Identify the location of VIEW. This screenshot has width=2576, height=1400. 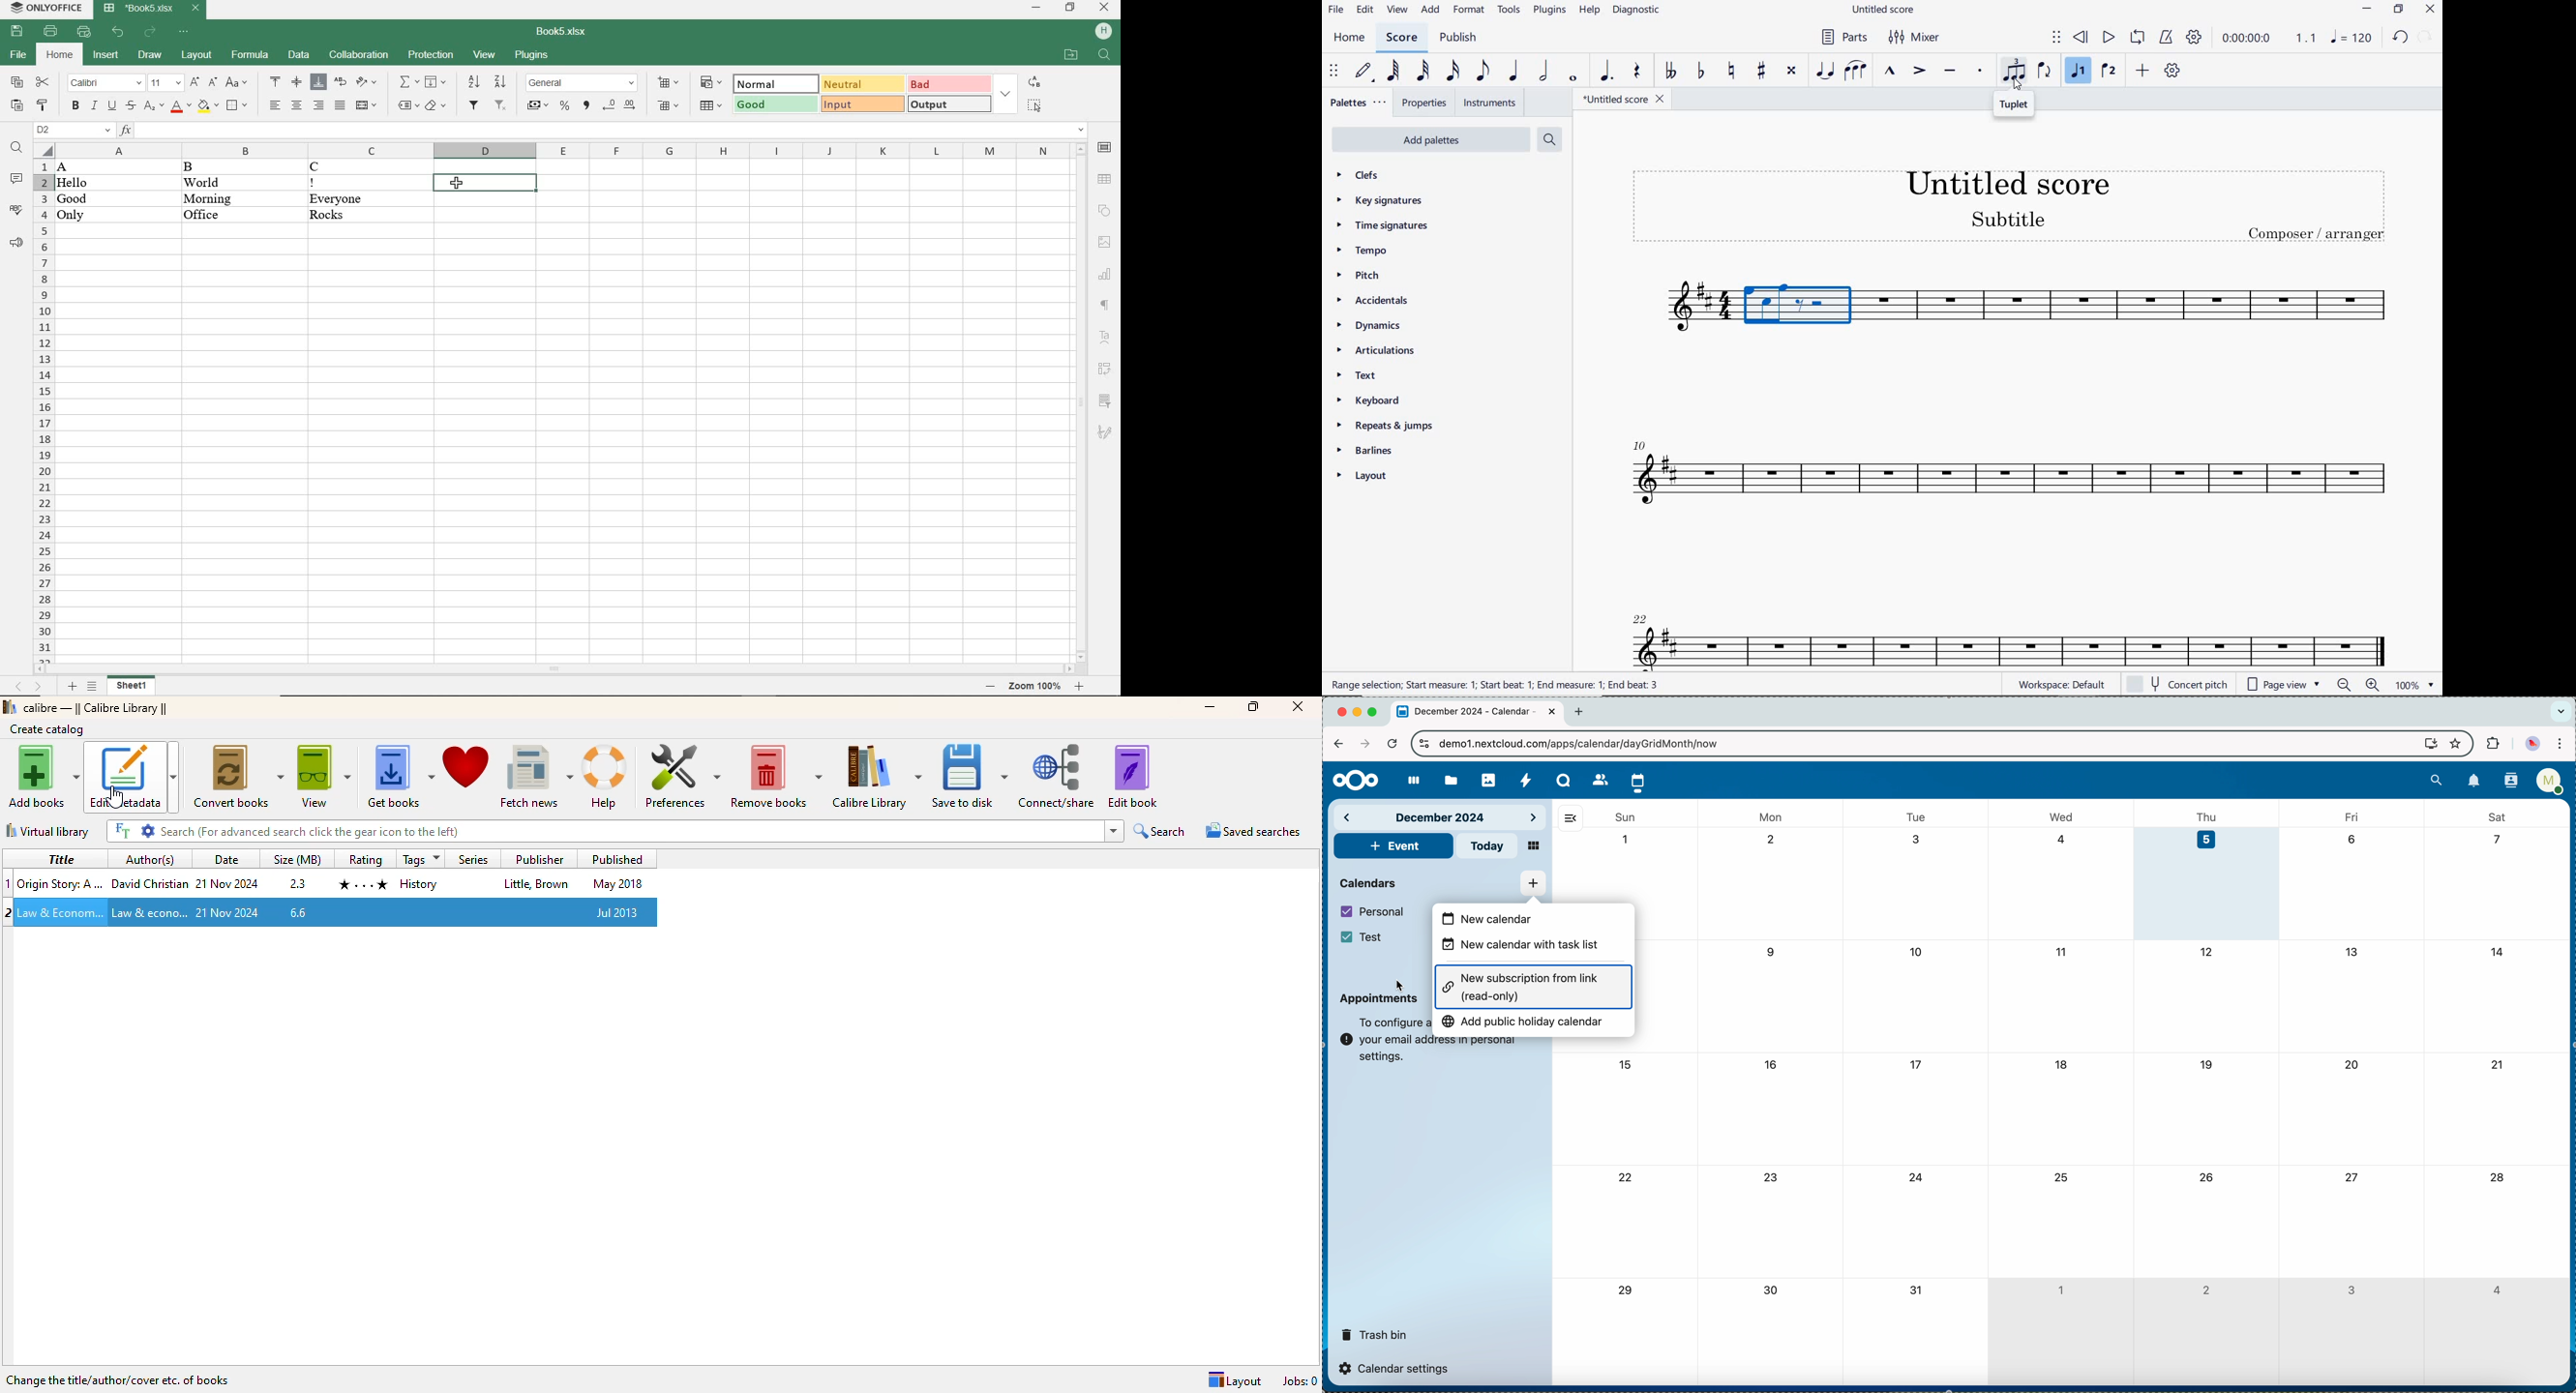
(485, 54).